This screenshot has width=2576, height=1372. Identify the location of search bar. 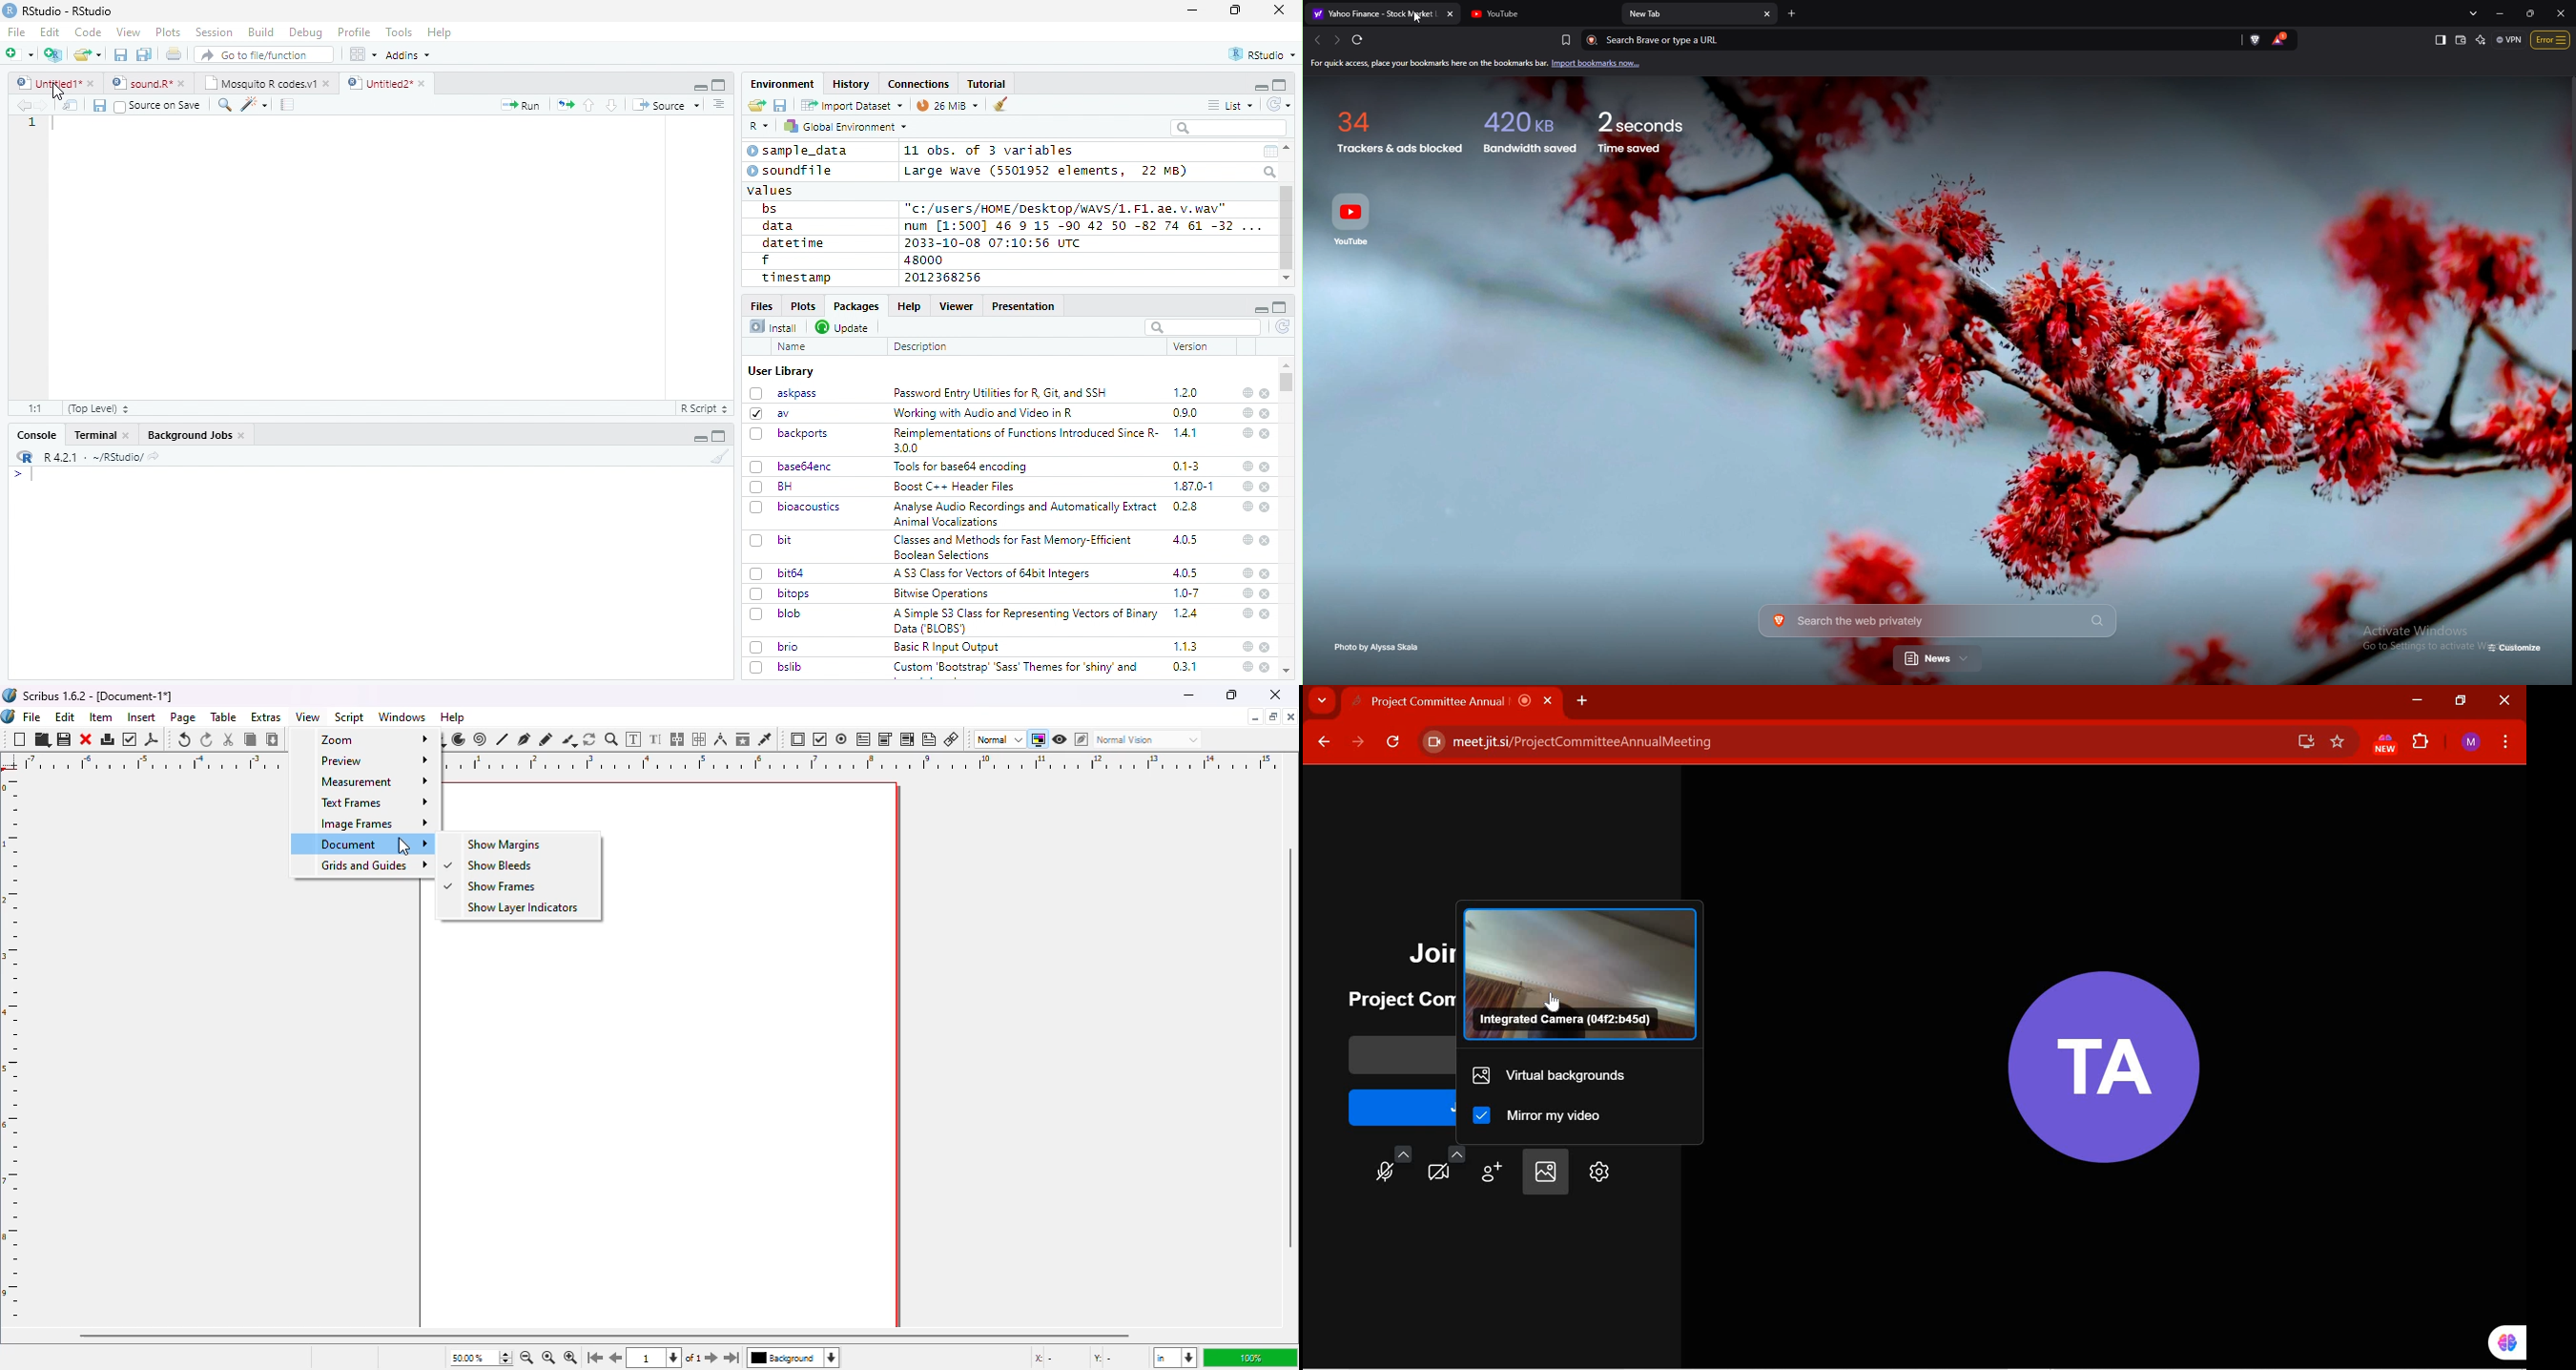
(1201, 326).